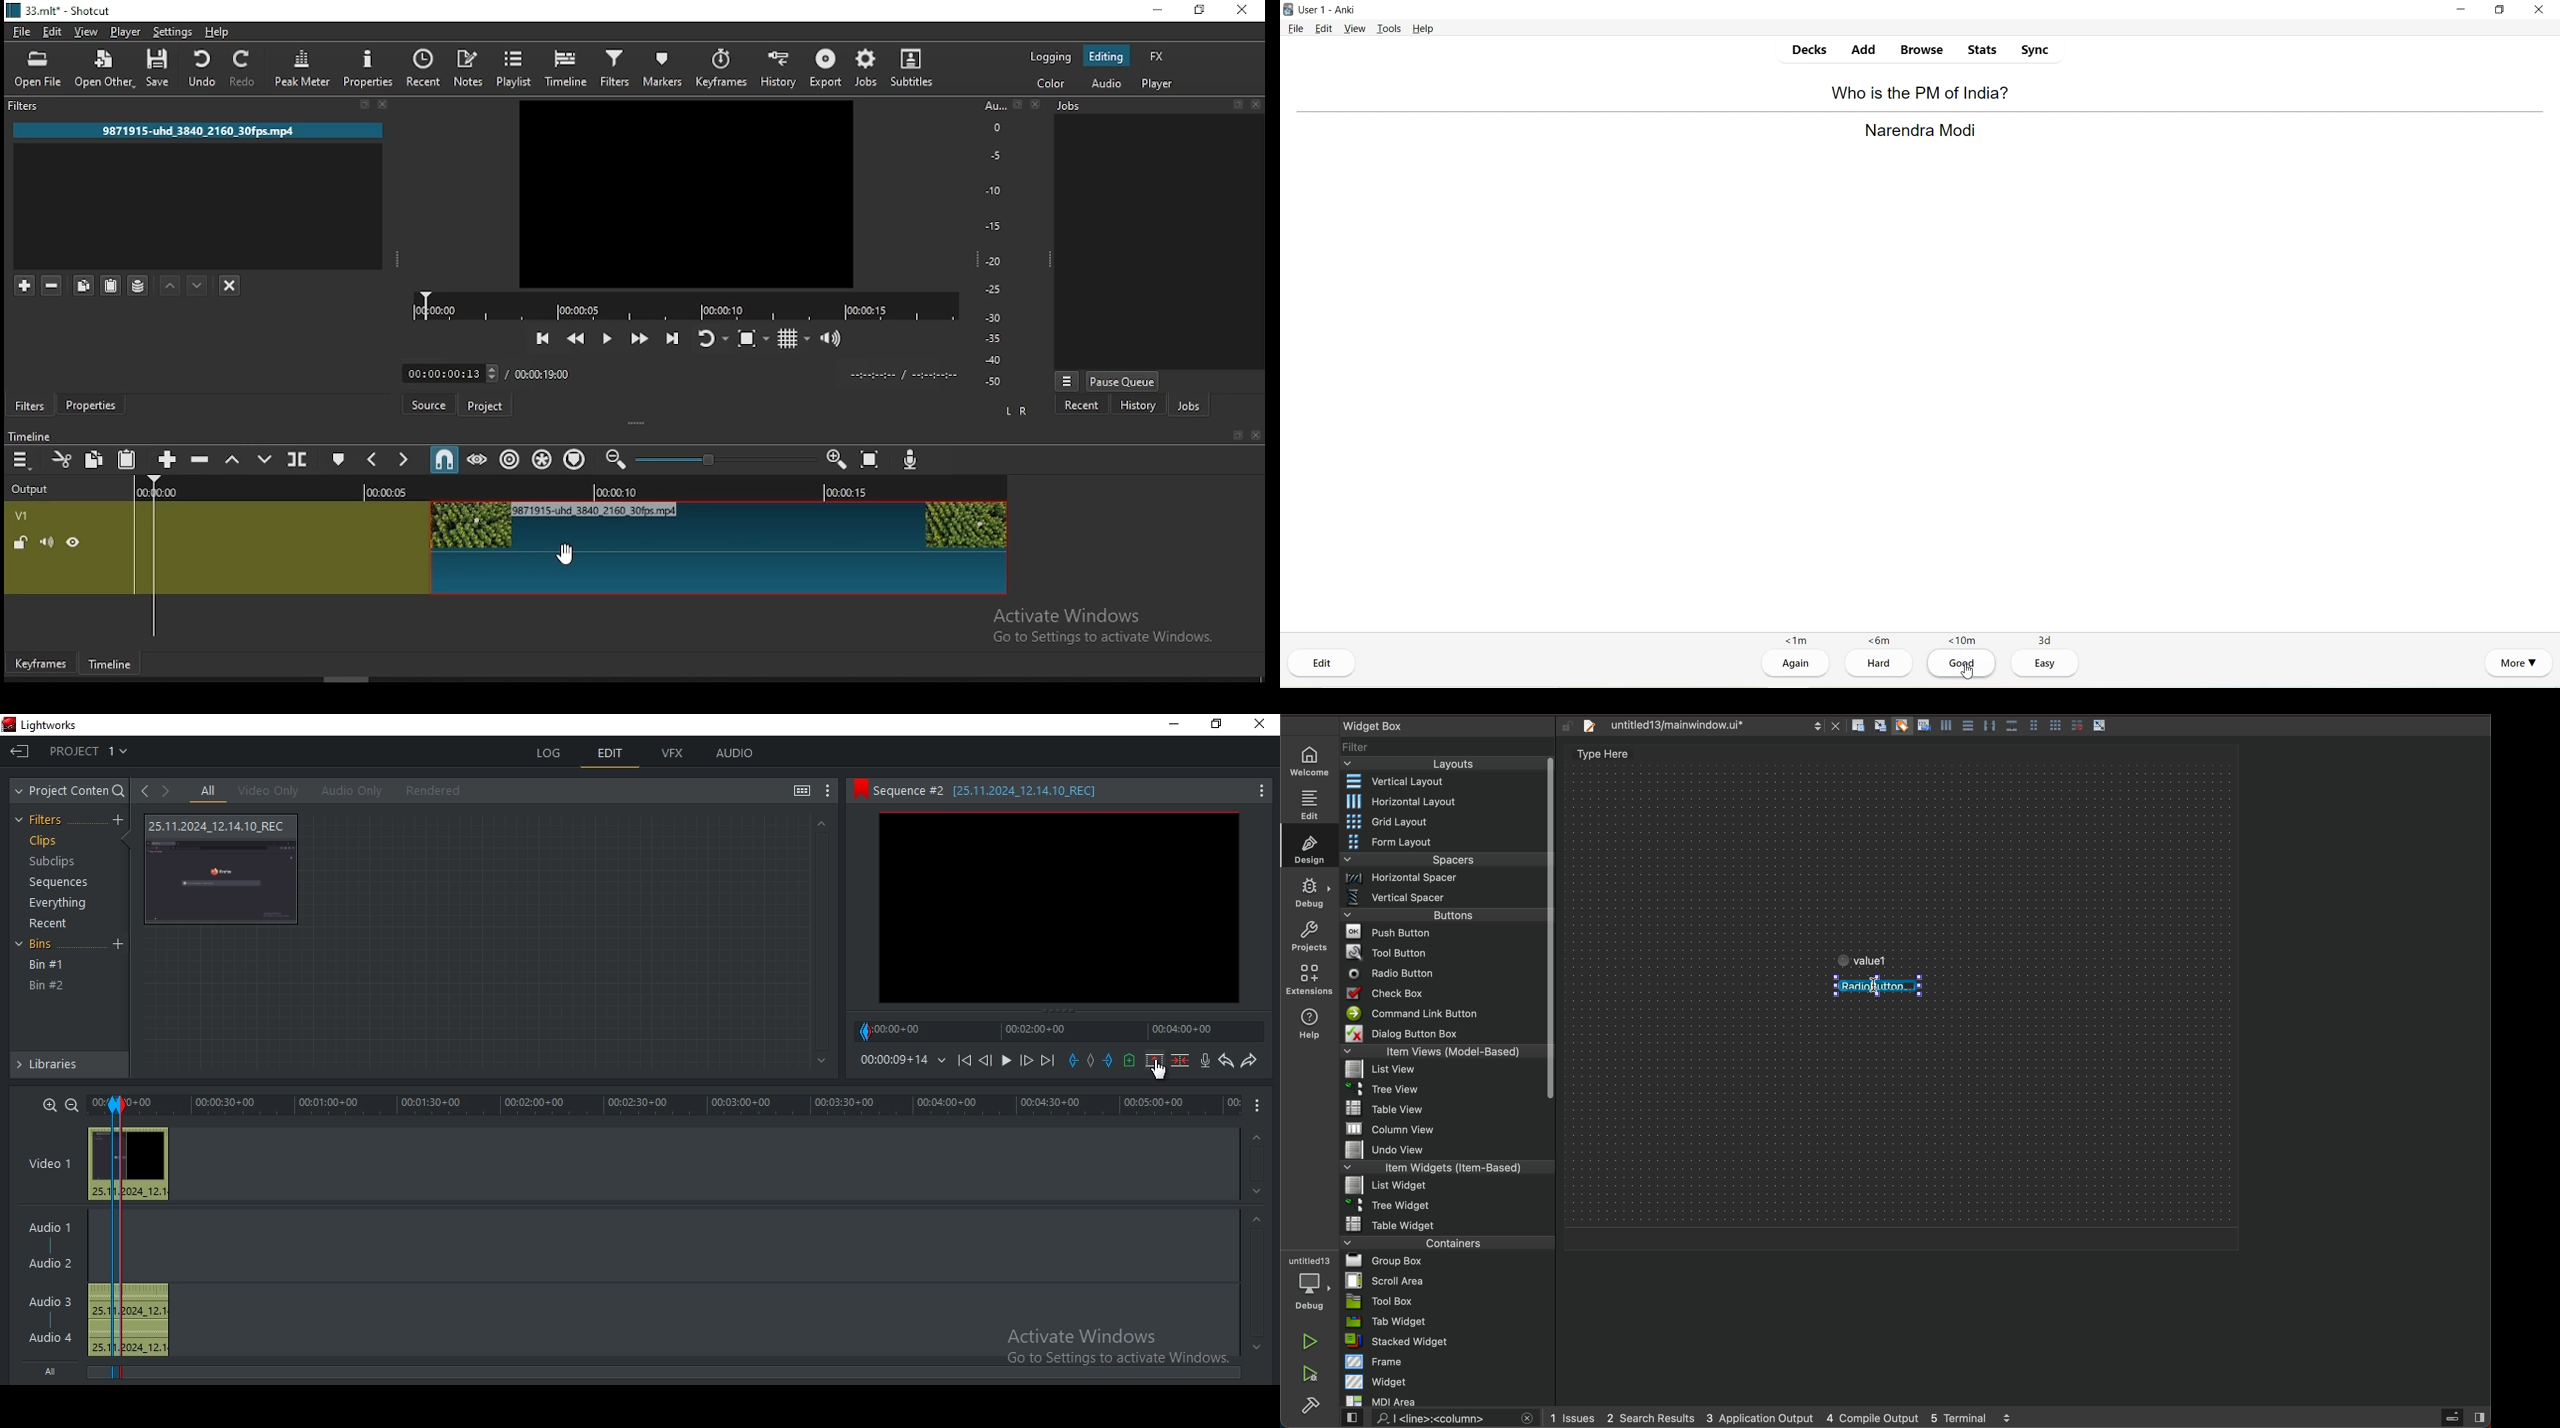 This screenshot has width=2576, height=1428. What do you see at coordinates (117, 820) in the screenshot?
I see `create a filter` at bounding box center [117, 820].